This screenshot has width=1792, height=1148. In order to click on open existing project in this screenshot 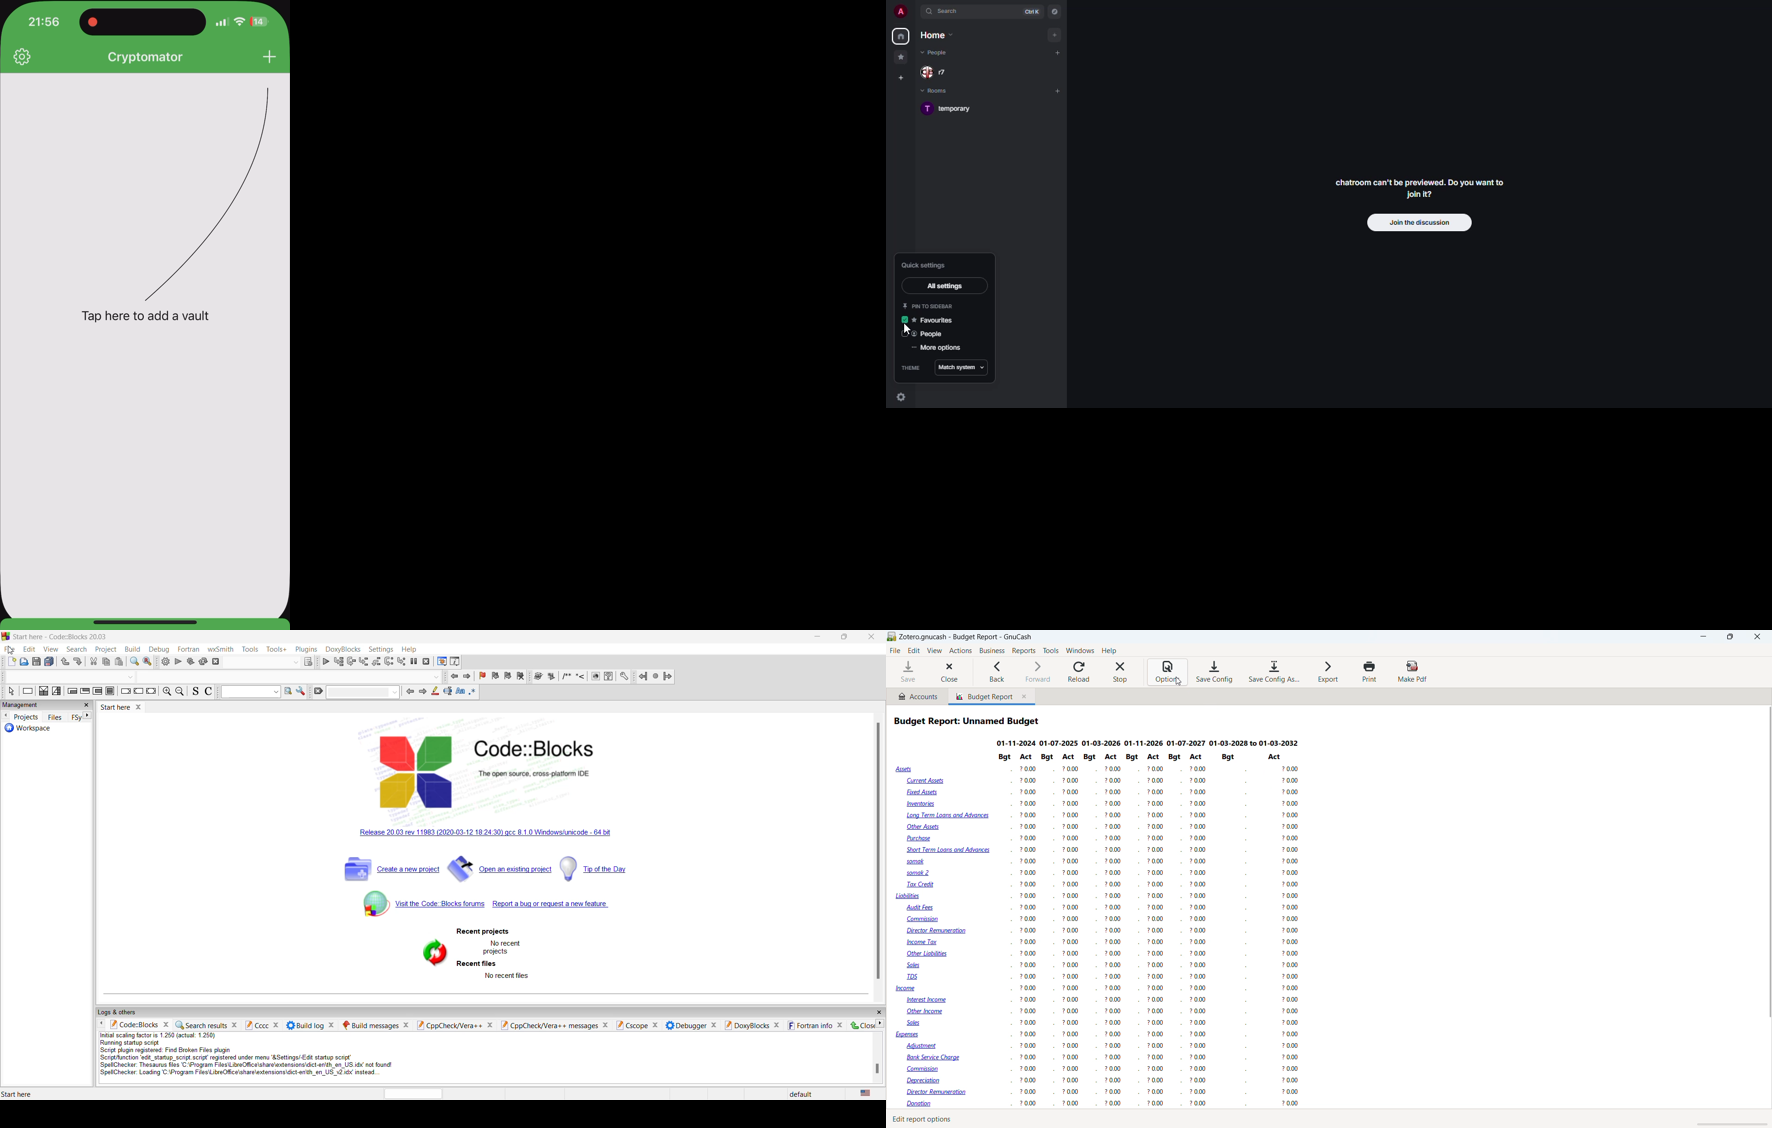, I will do `click(500, 872)`.